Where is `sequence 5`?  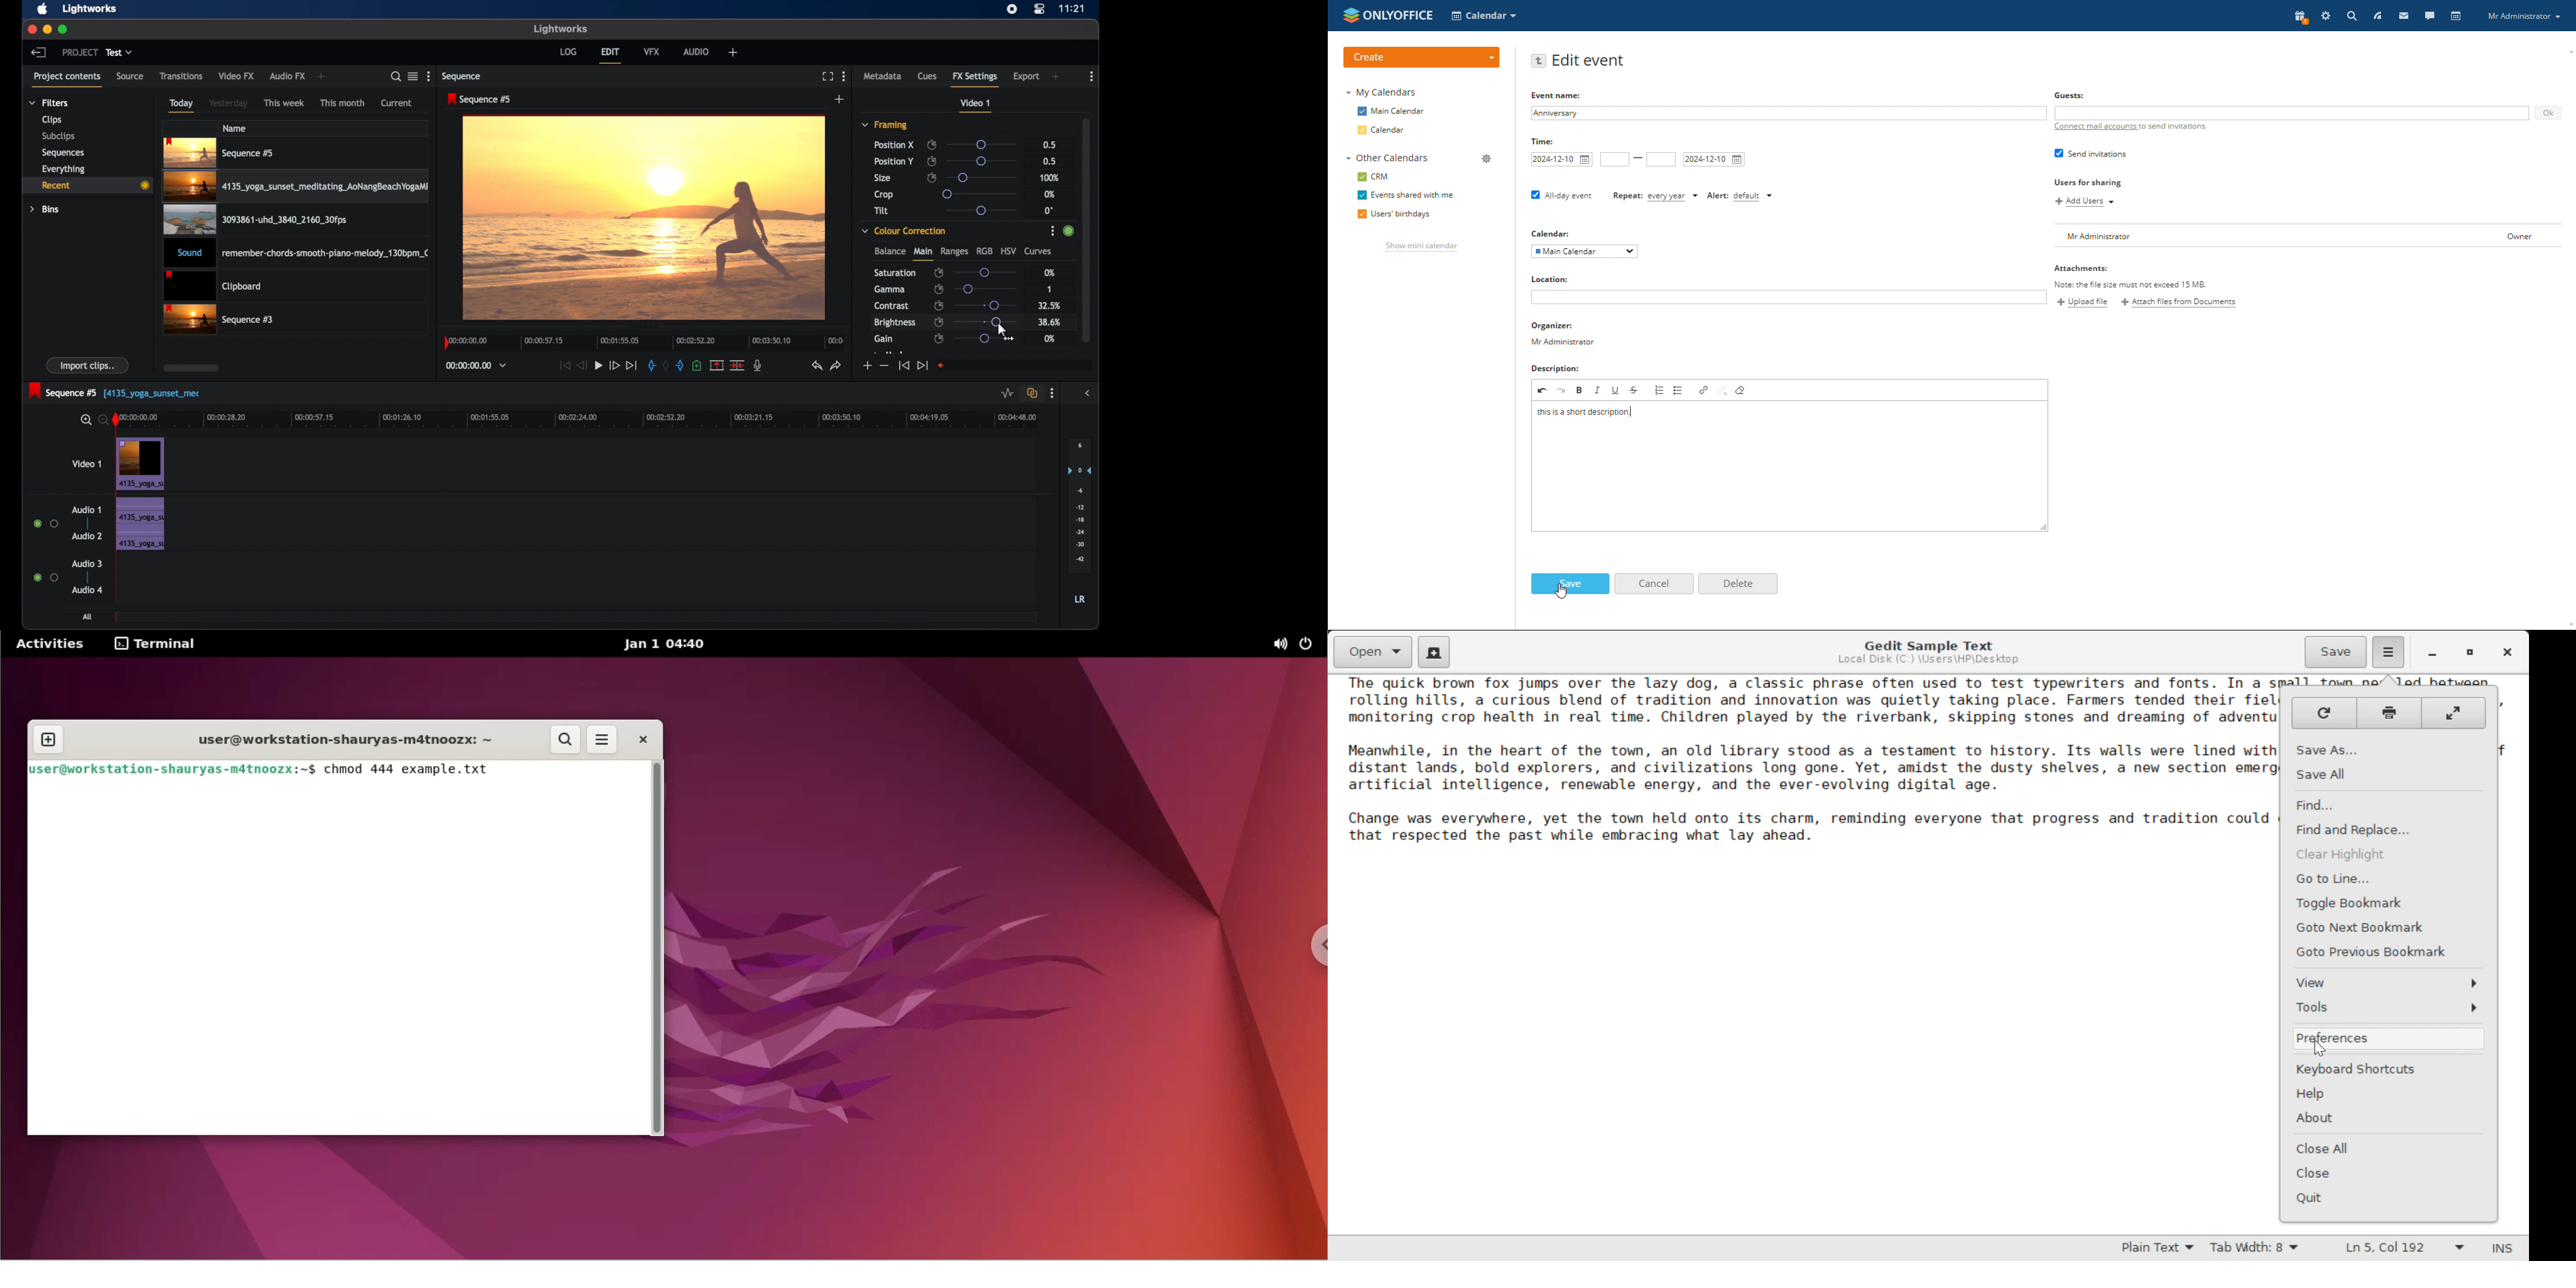 sequence 5 is located at coordinates (114, 392).